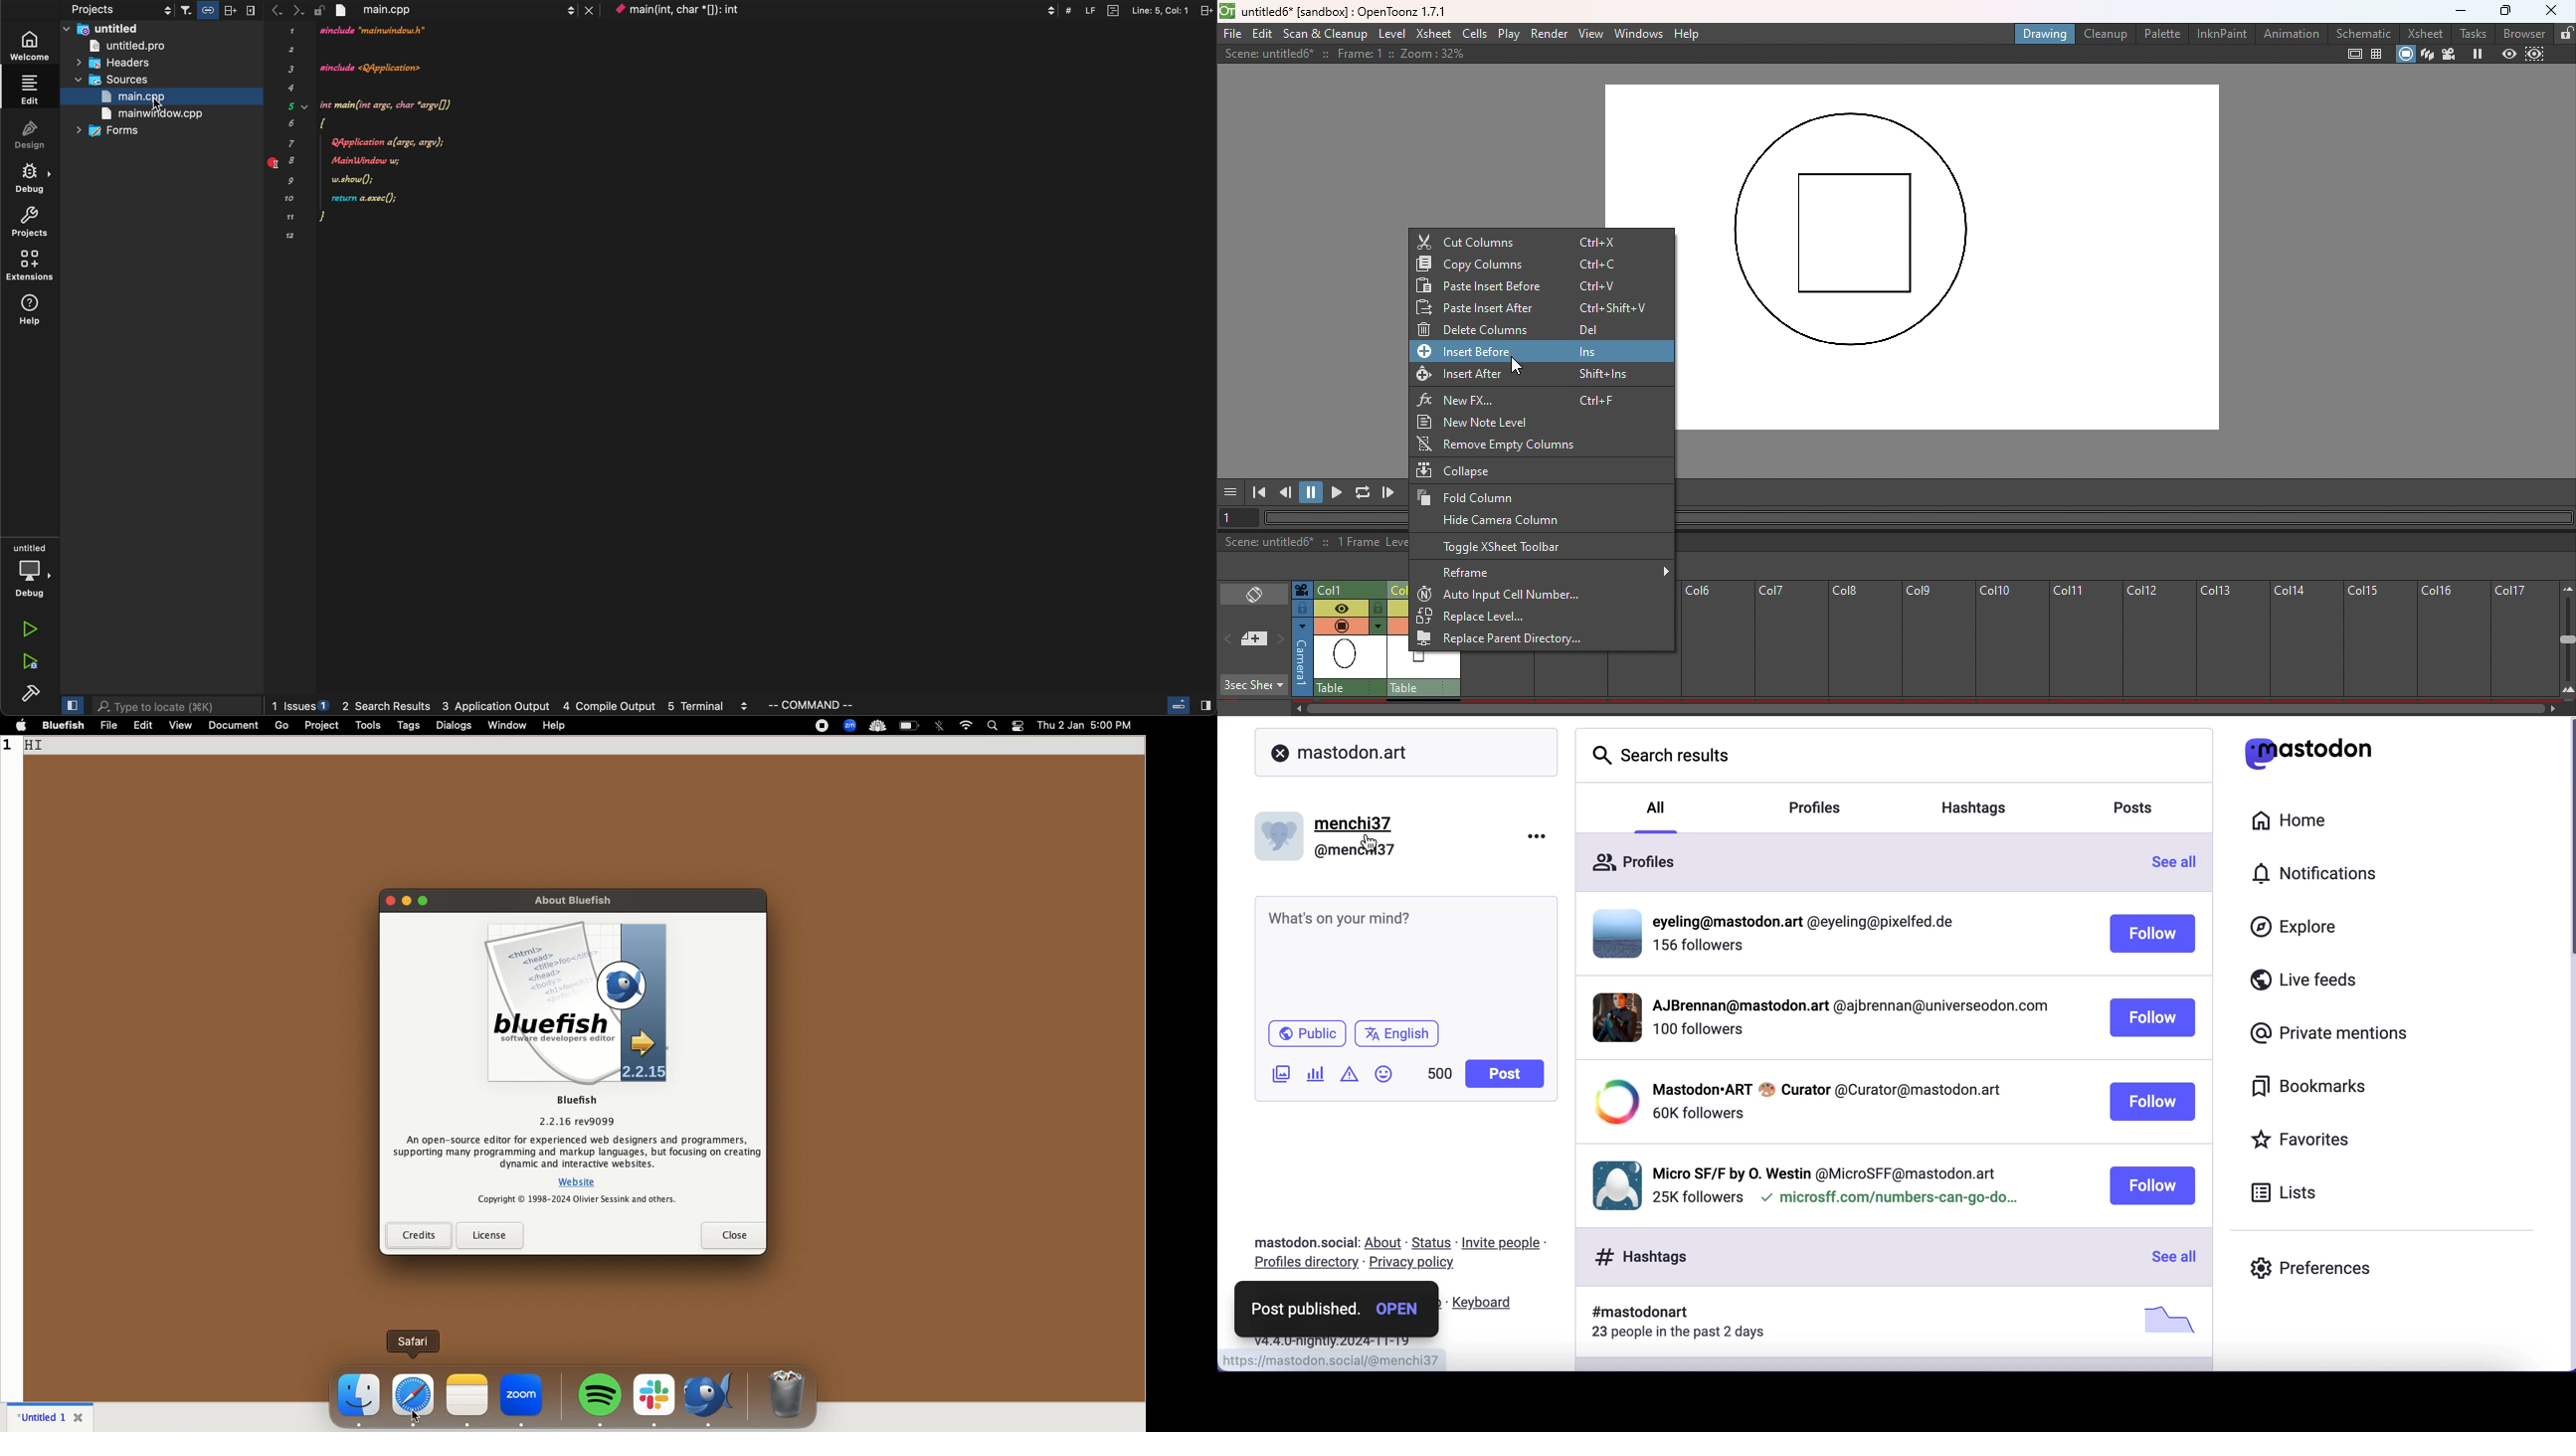 The image size is (2576, 1456). Describe the element at coordinates (1355, 851) in the screenshot. I see `@menchi37` at that location.